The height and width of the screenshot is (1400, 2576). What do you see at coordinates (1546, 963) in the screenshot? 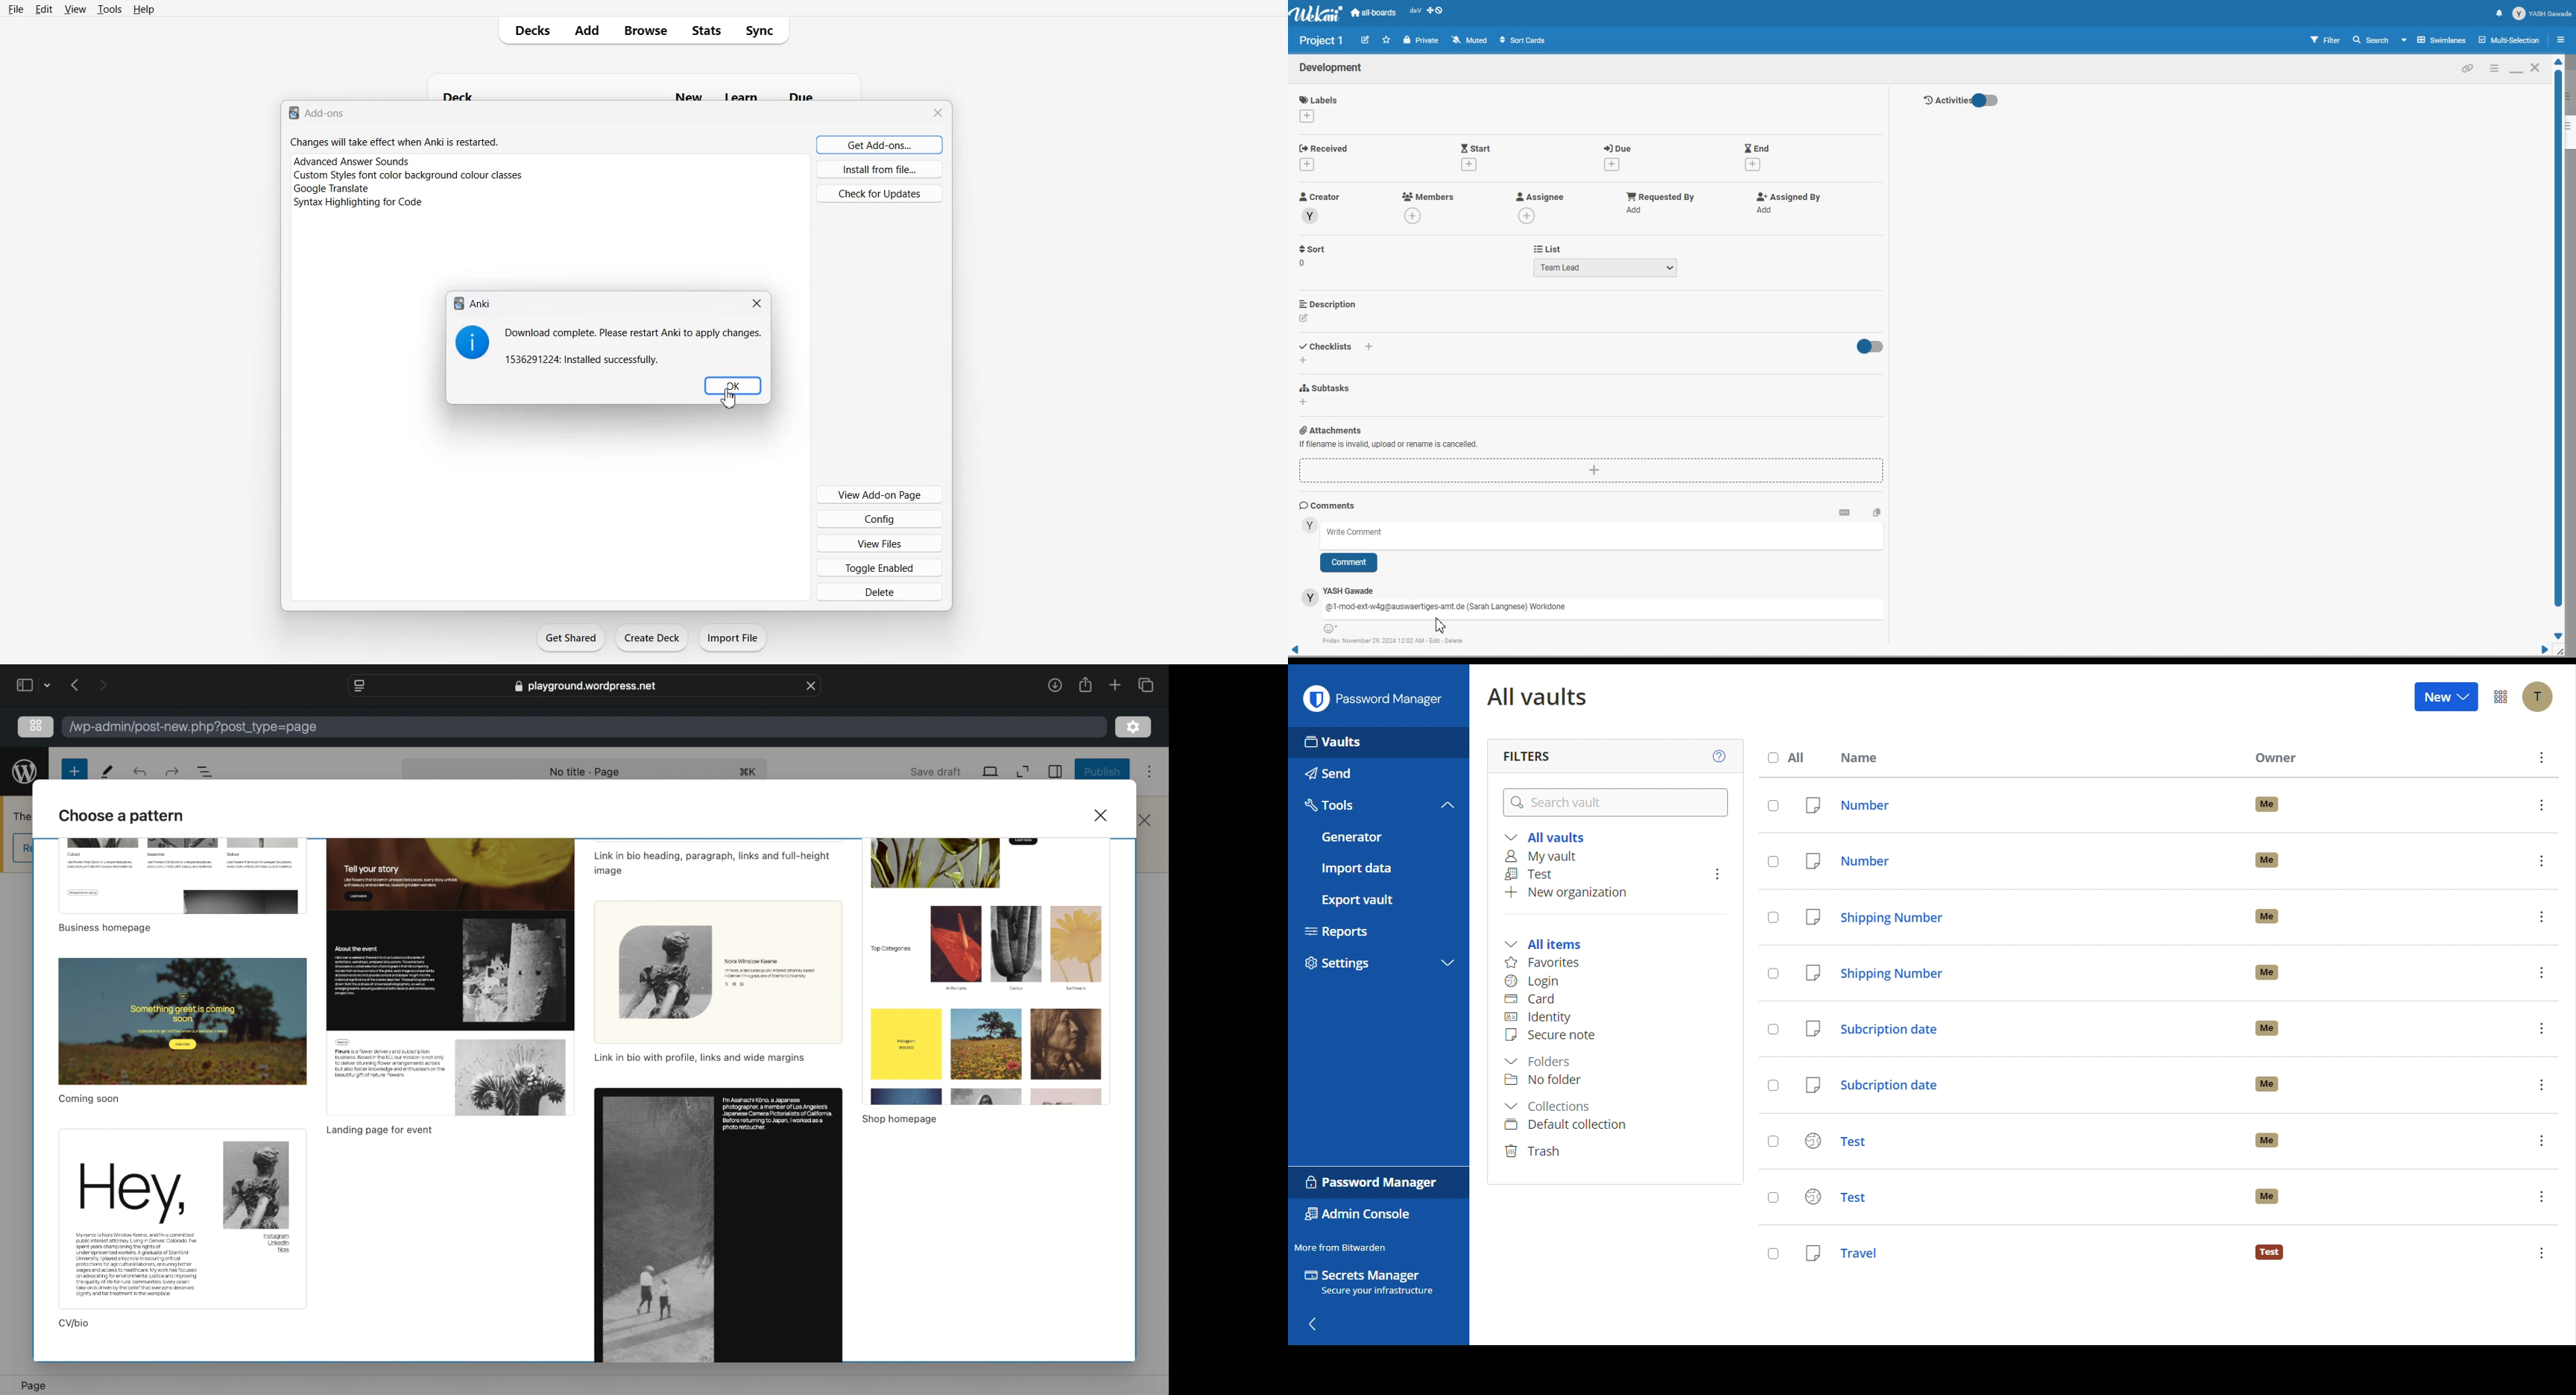
I see `Favorites` at bounding box center [1546, 963].